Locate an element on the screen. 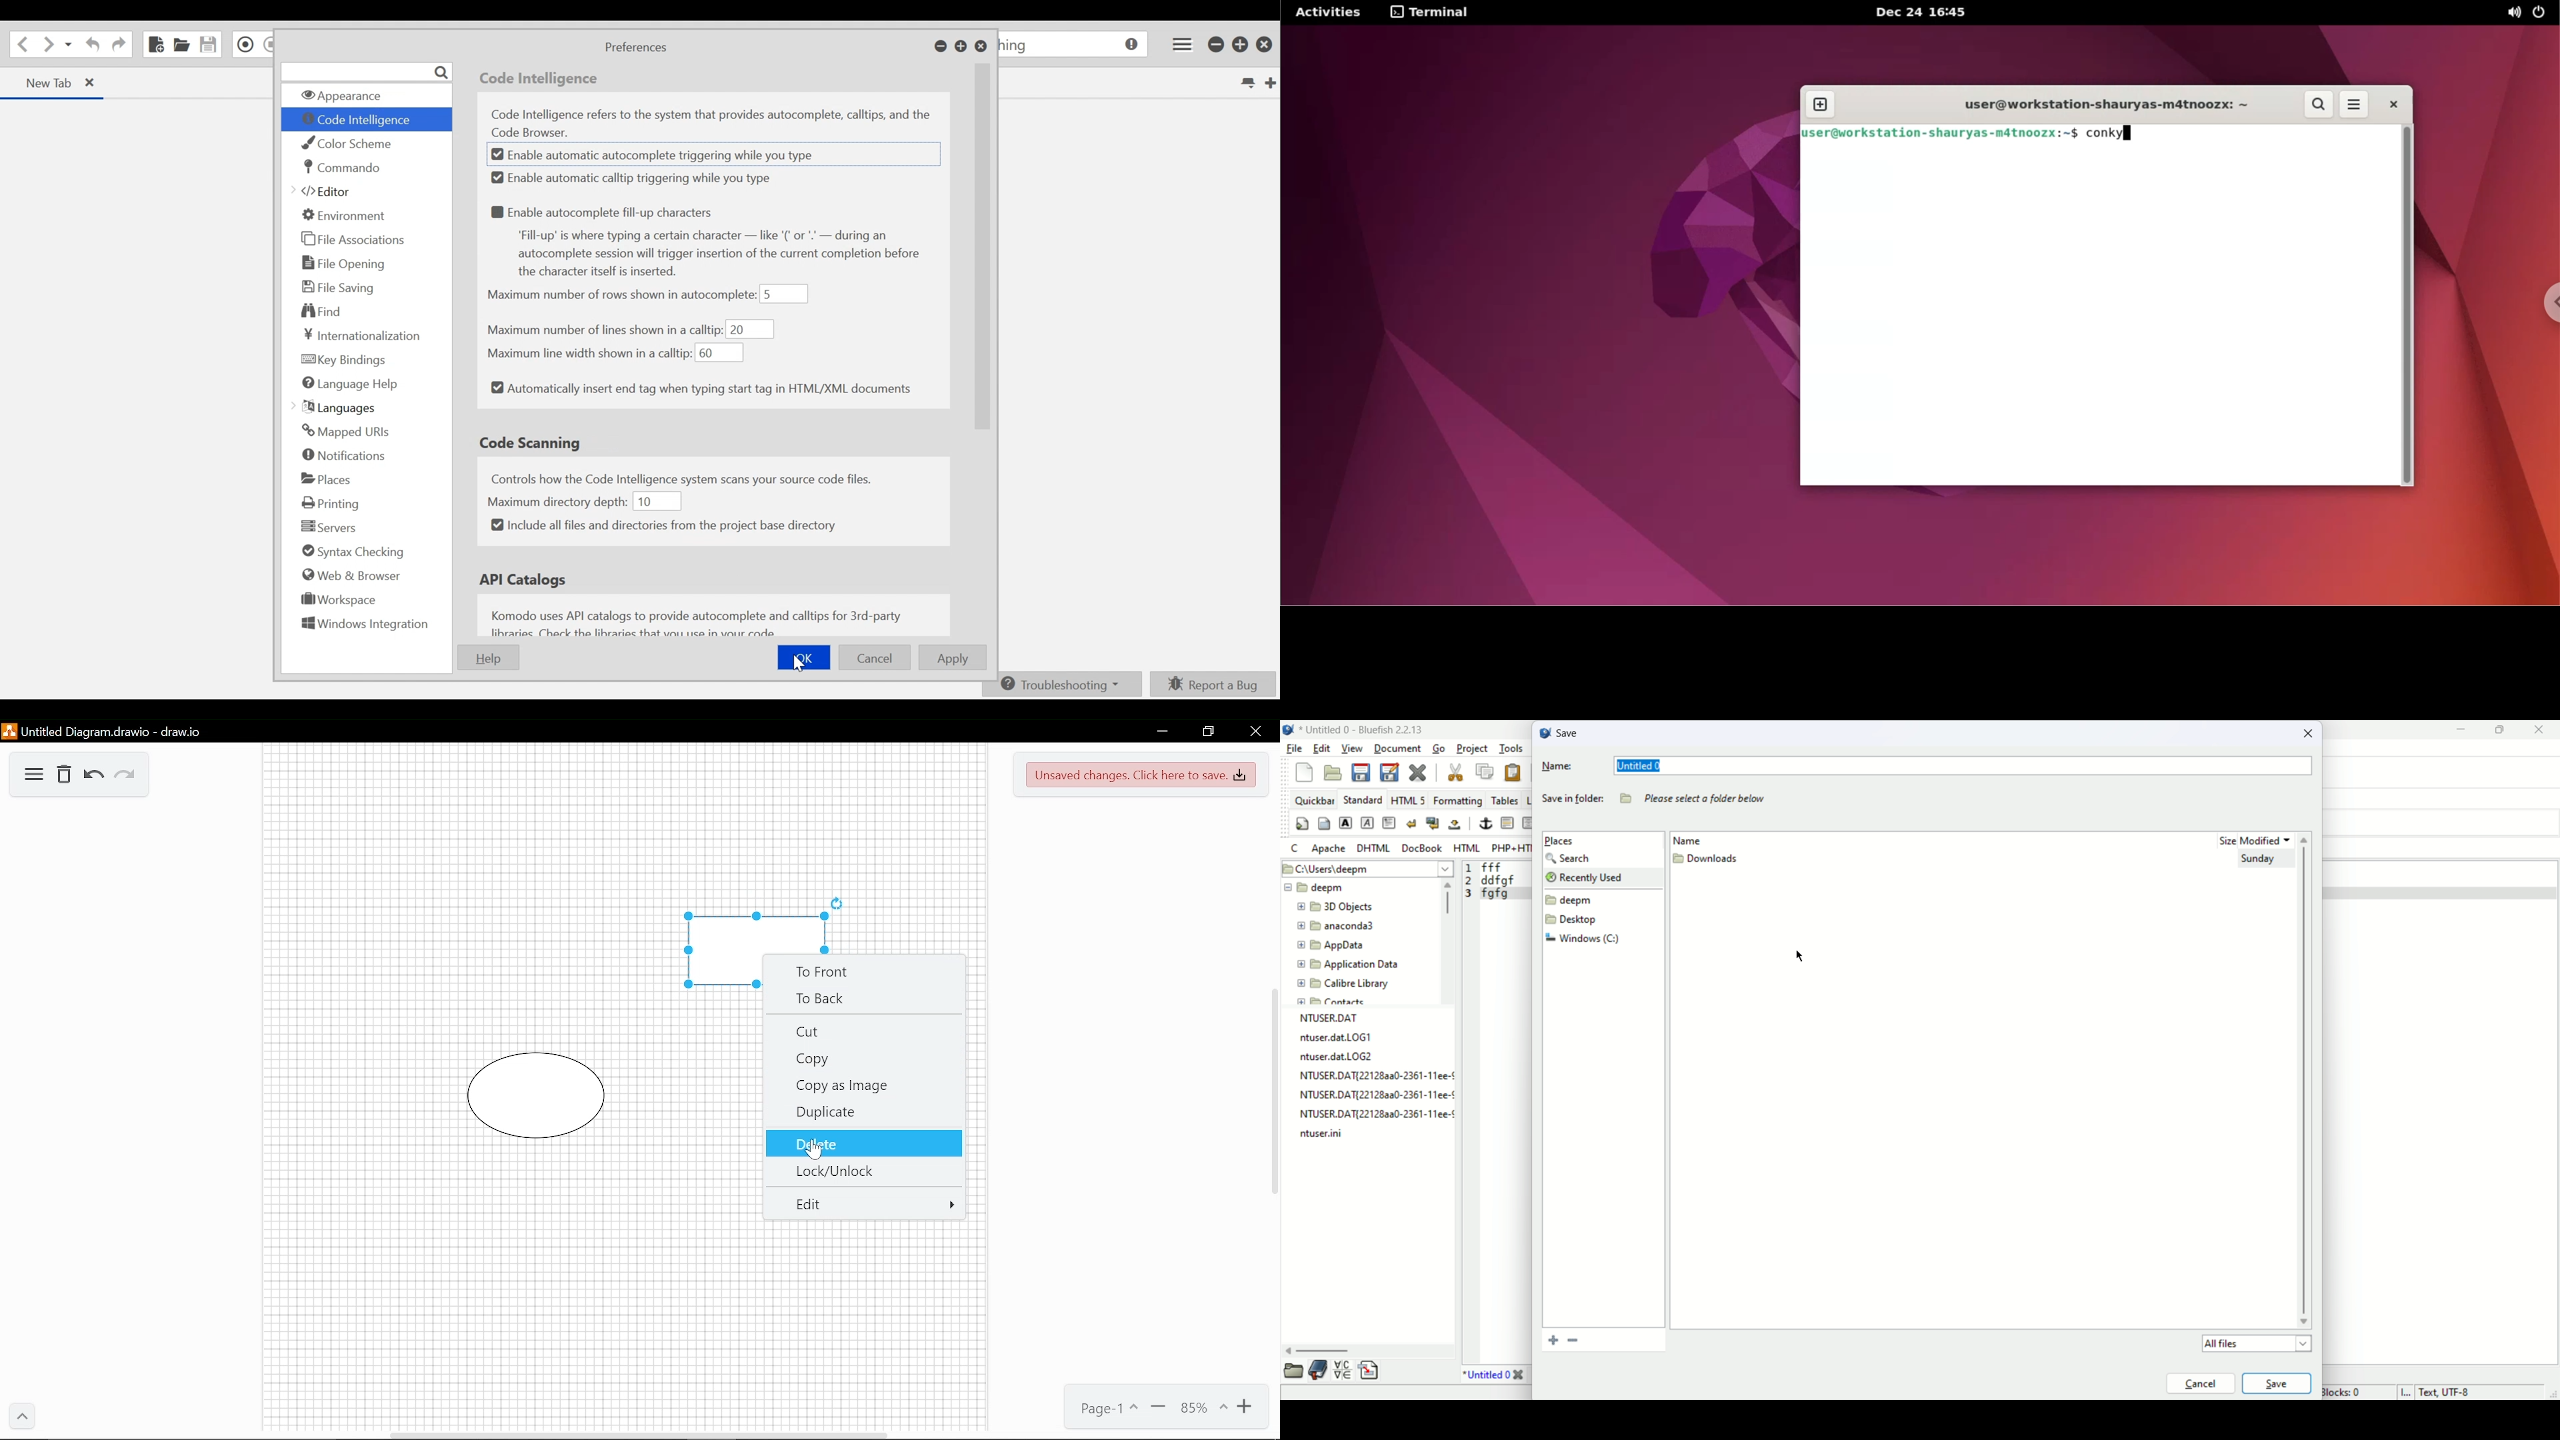 The height and width of the screenshot is (1456, 2576). Edit is located at coordinates (865, 1203).